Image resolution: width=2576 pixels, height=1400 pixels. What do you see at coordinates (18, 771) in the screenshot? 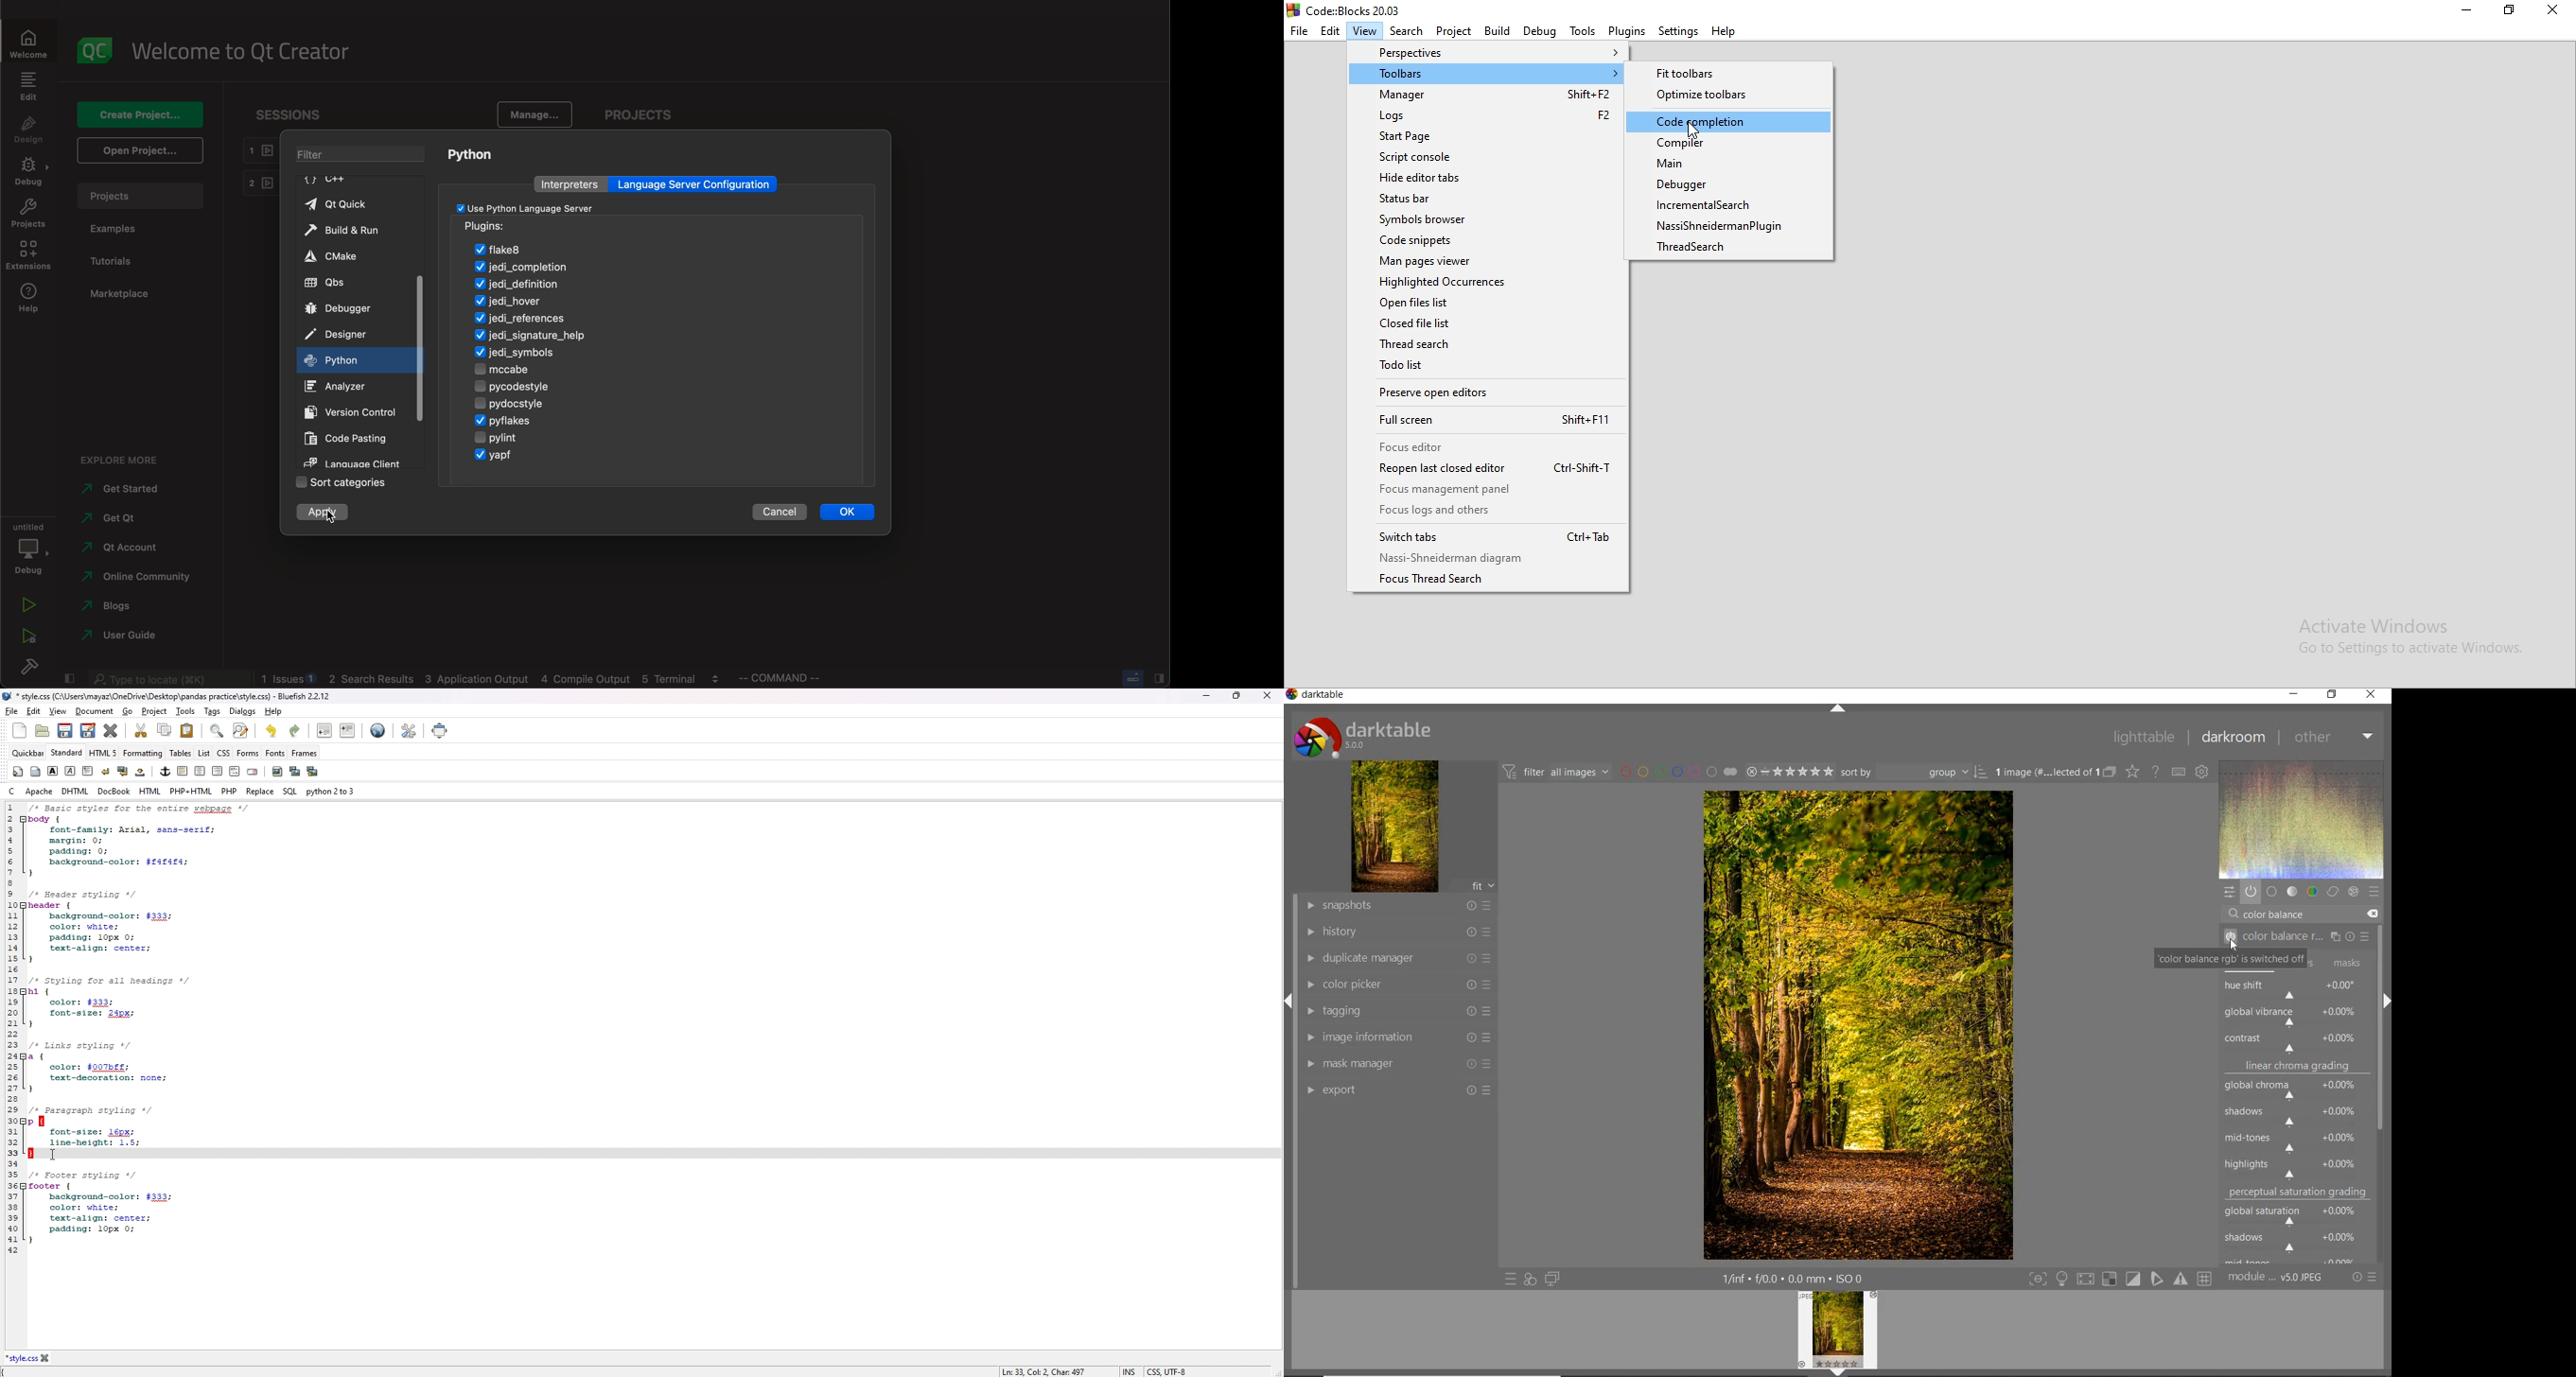
I see `quickstart` at bounding box center [18, 771].